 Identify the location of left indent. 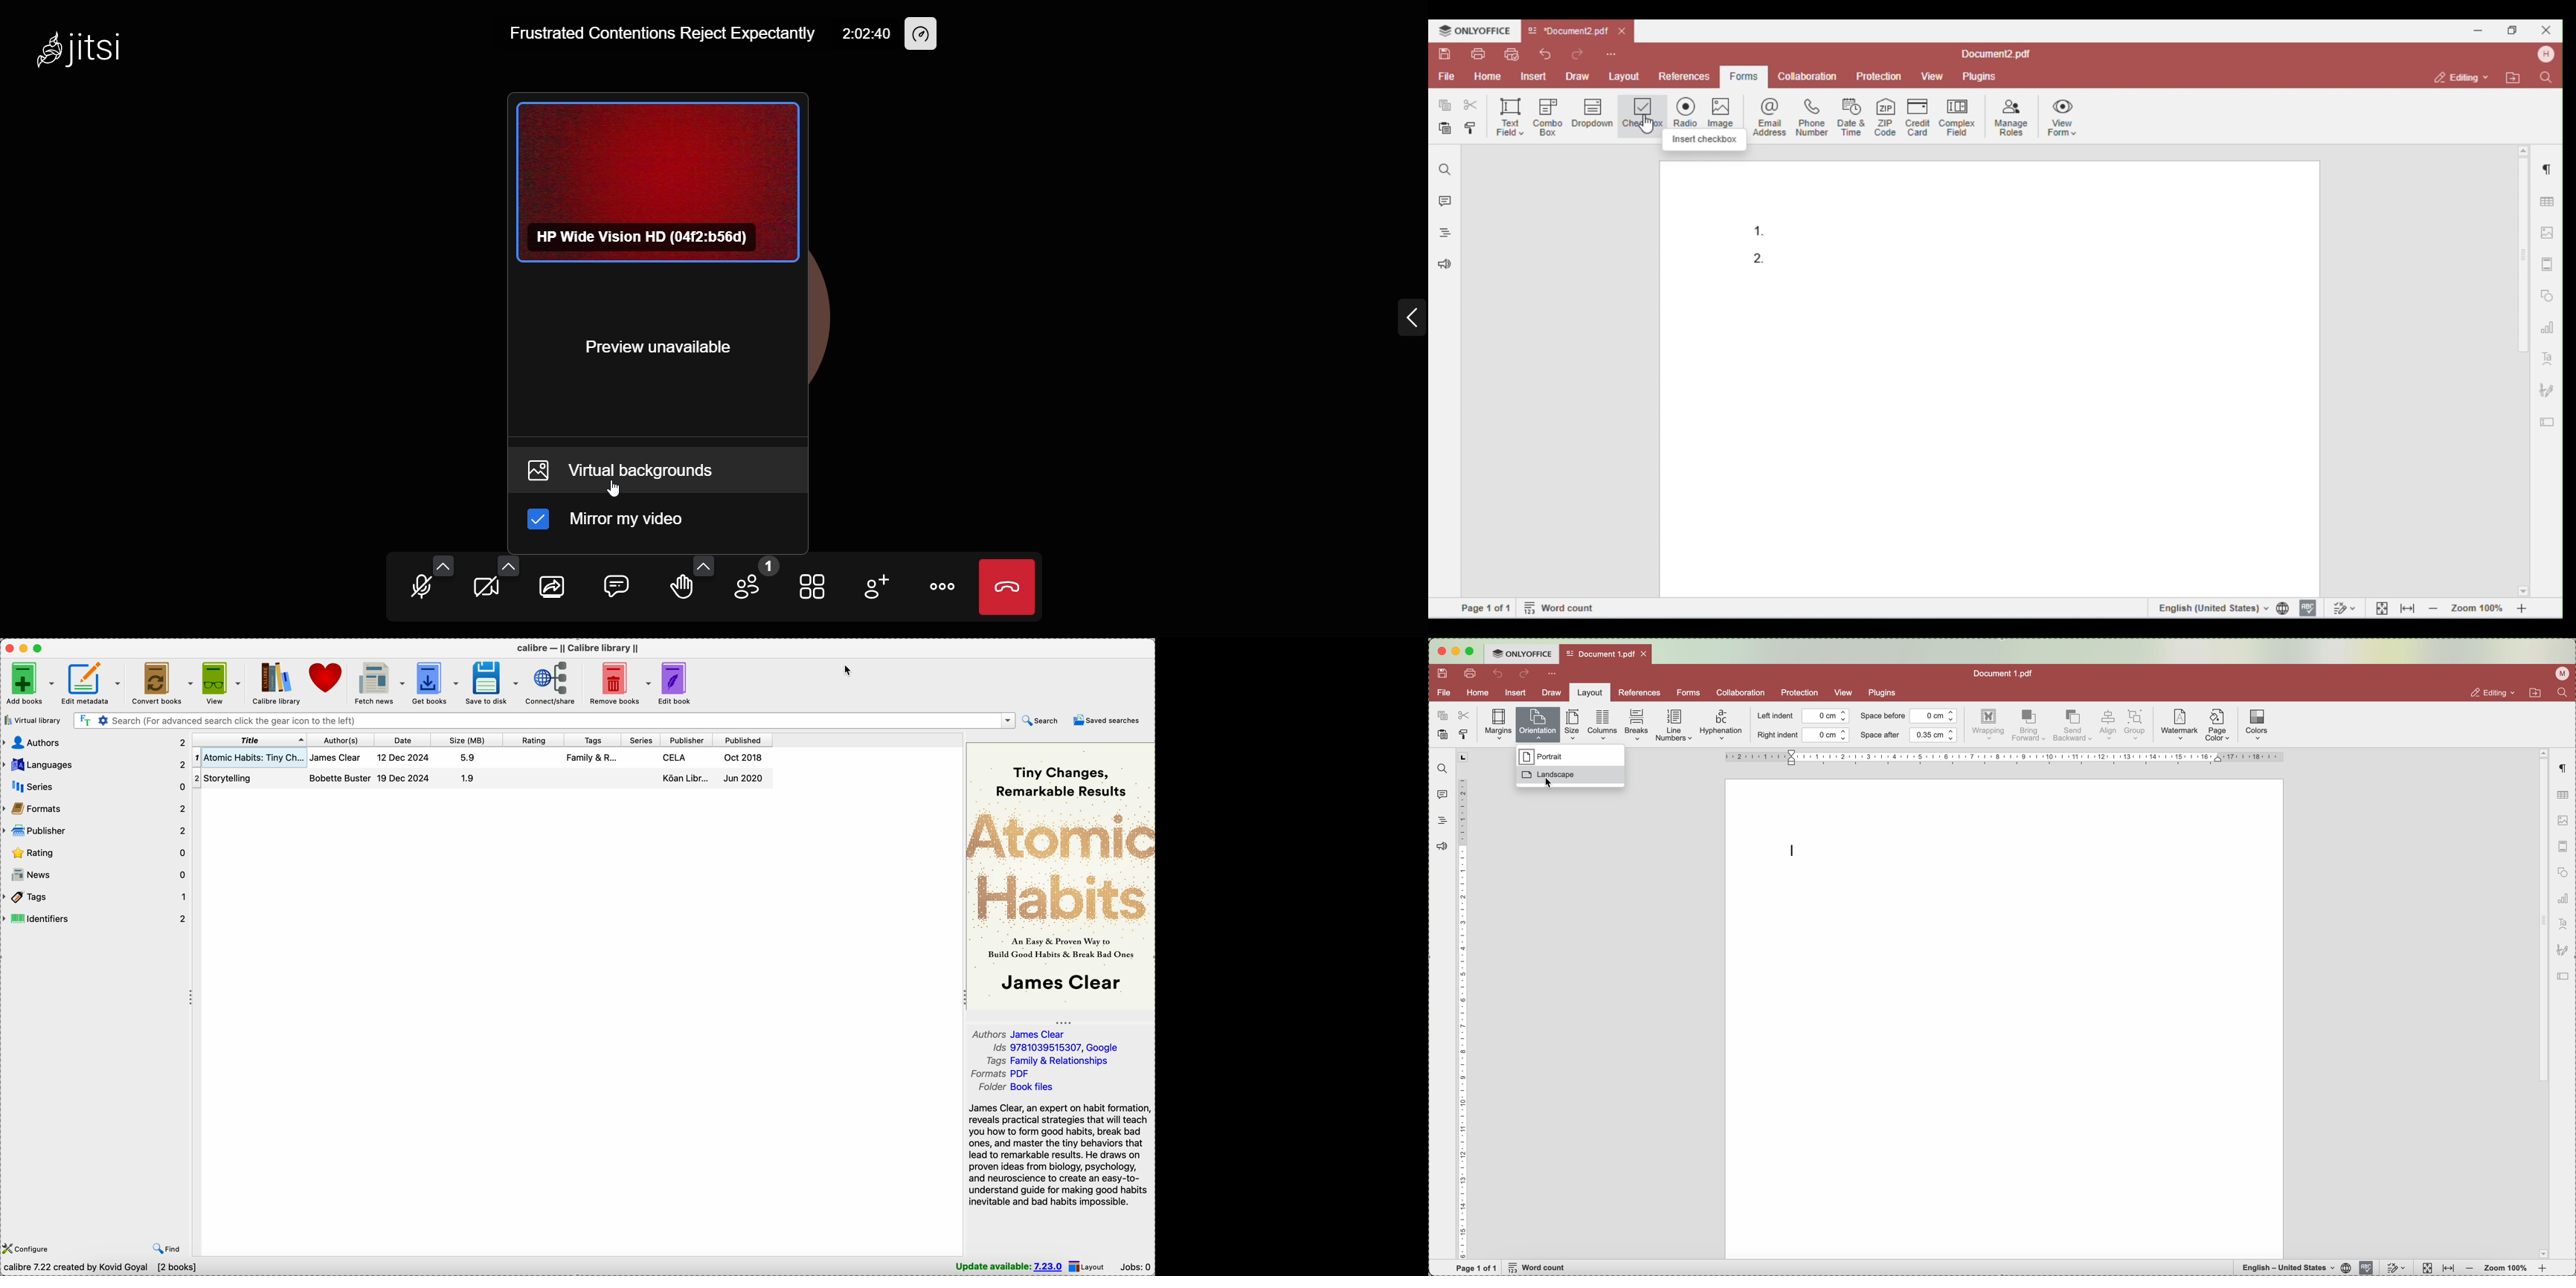
(1804, 716).